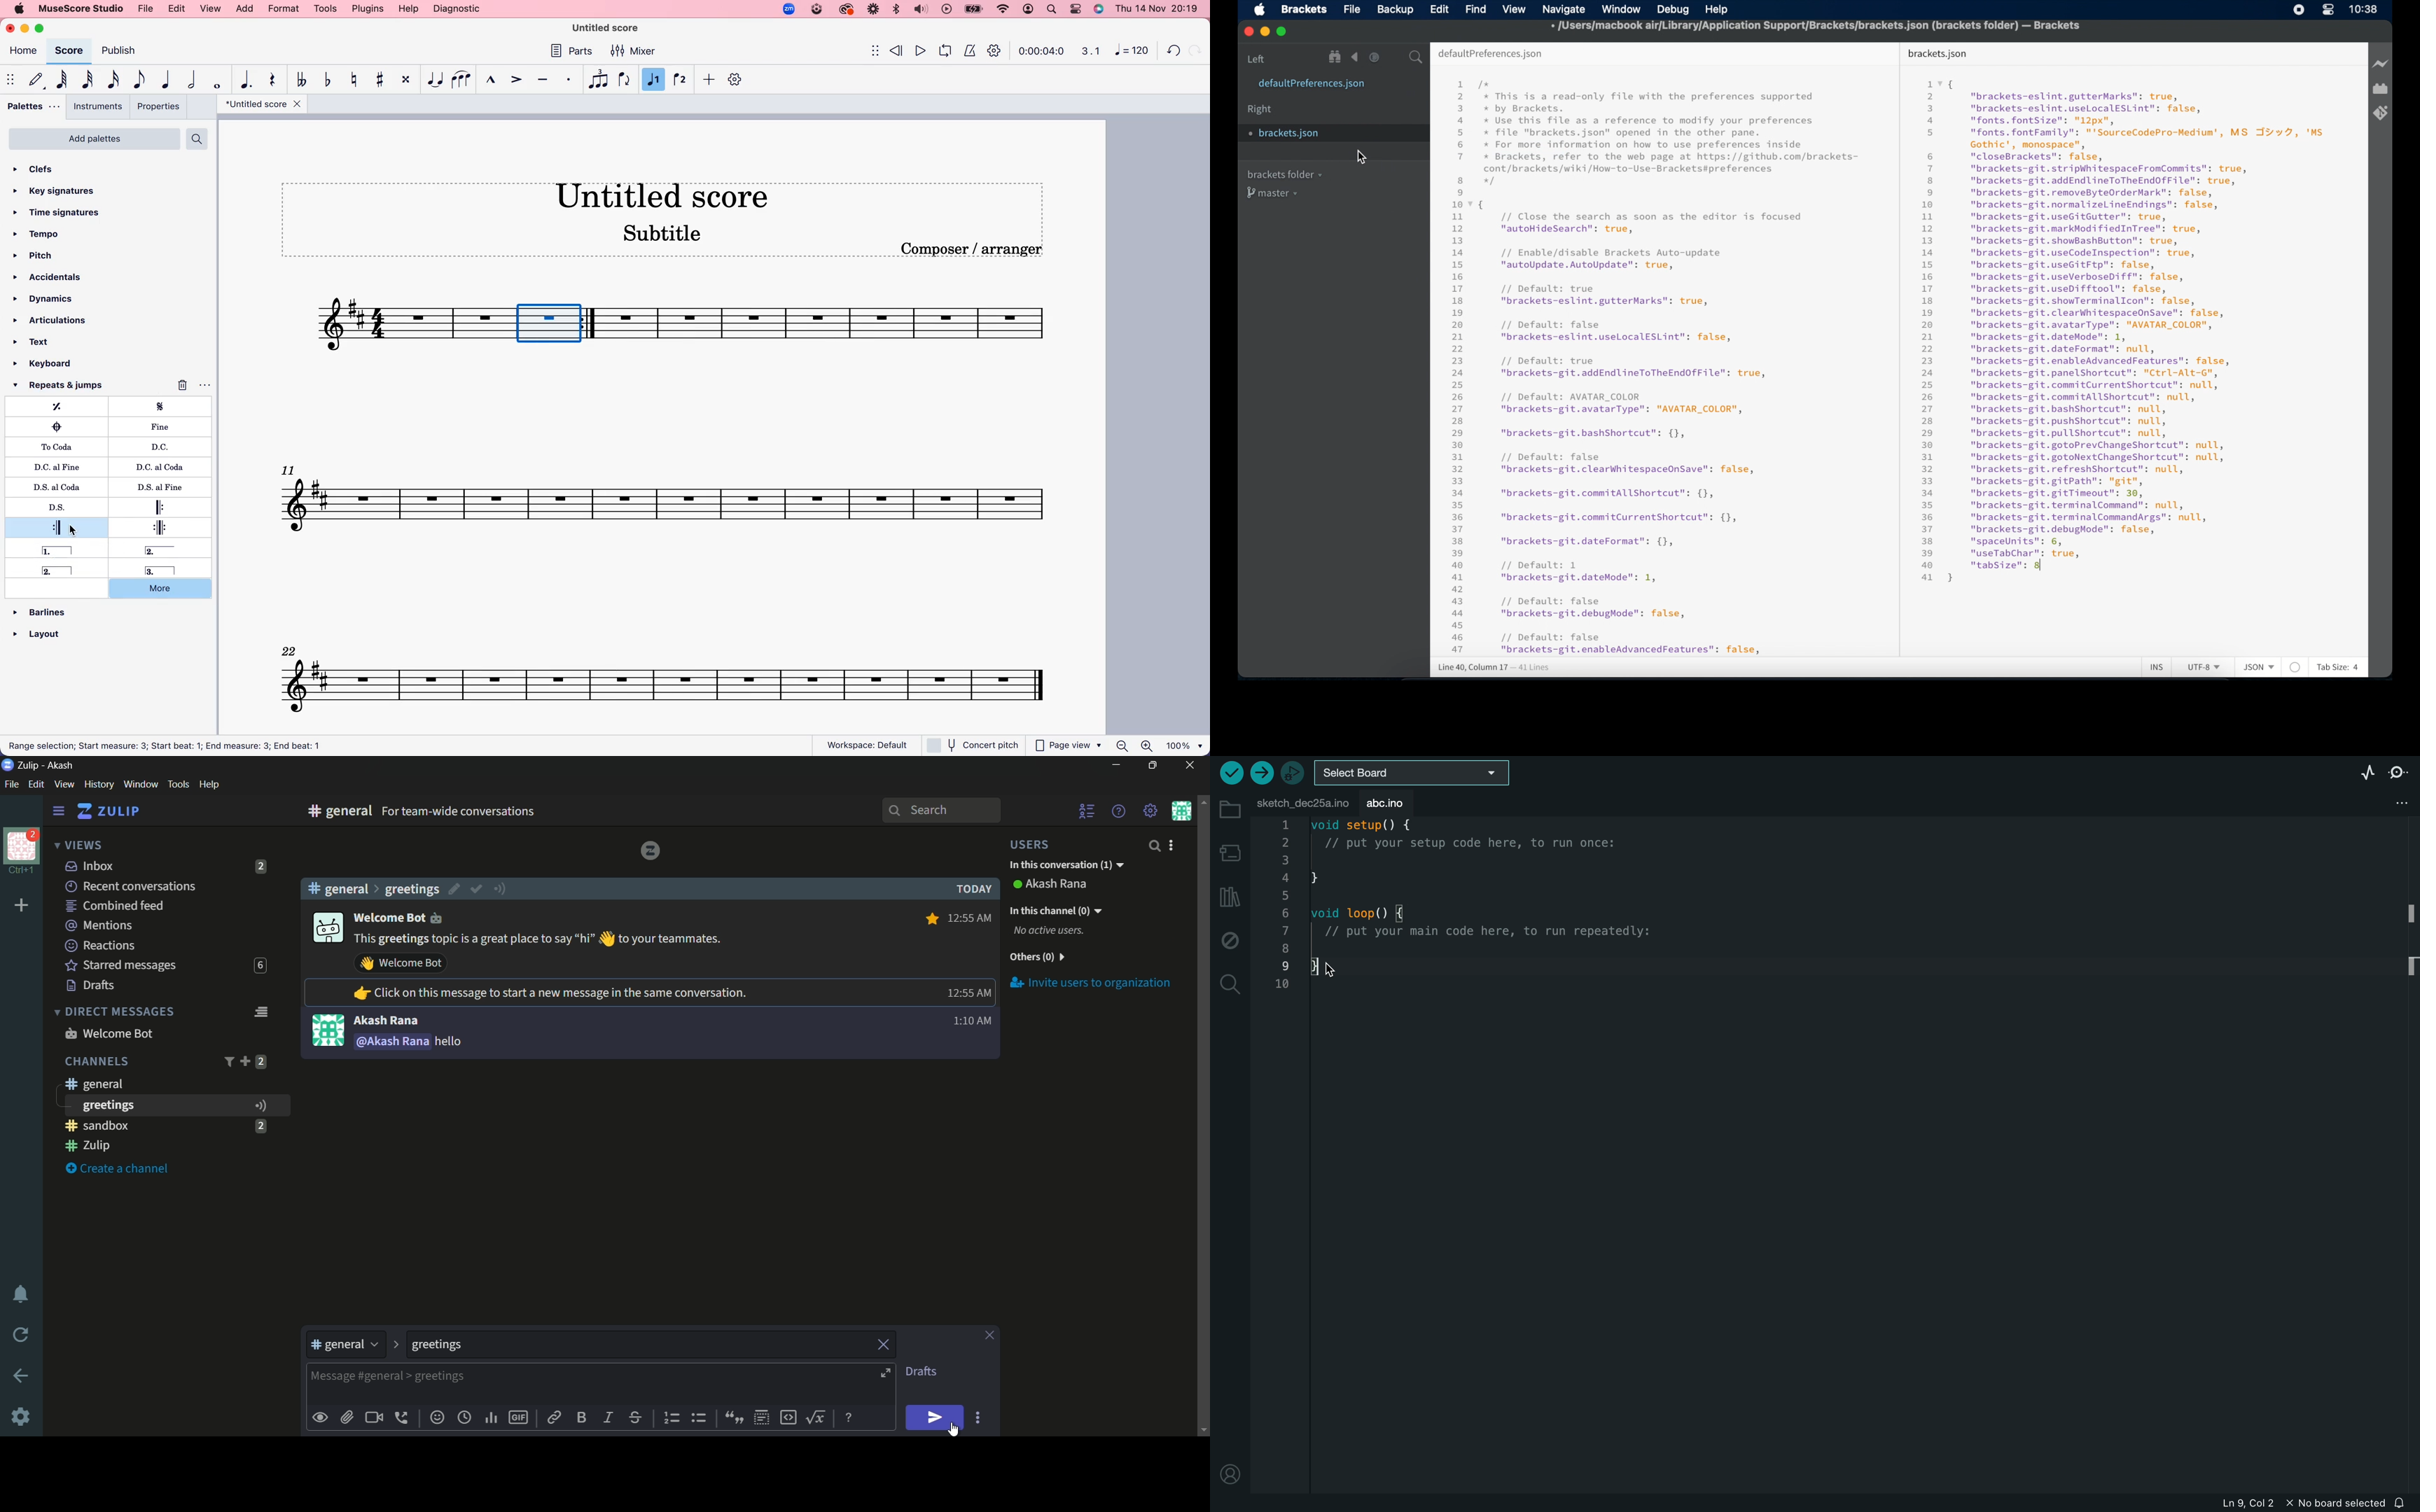 Image resolution: width=2436 pixels, height=1512 pixels. Describe the element at coordinates (43, 256) in the screenshot. I see `pitch` at that location.